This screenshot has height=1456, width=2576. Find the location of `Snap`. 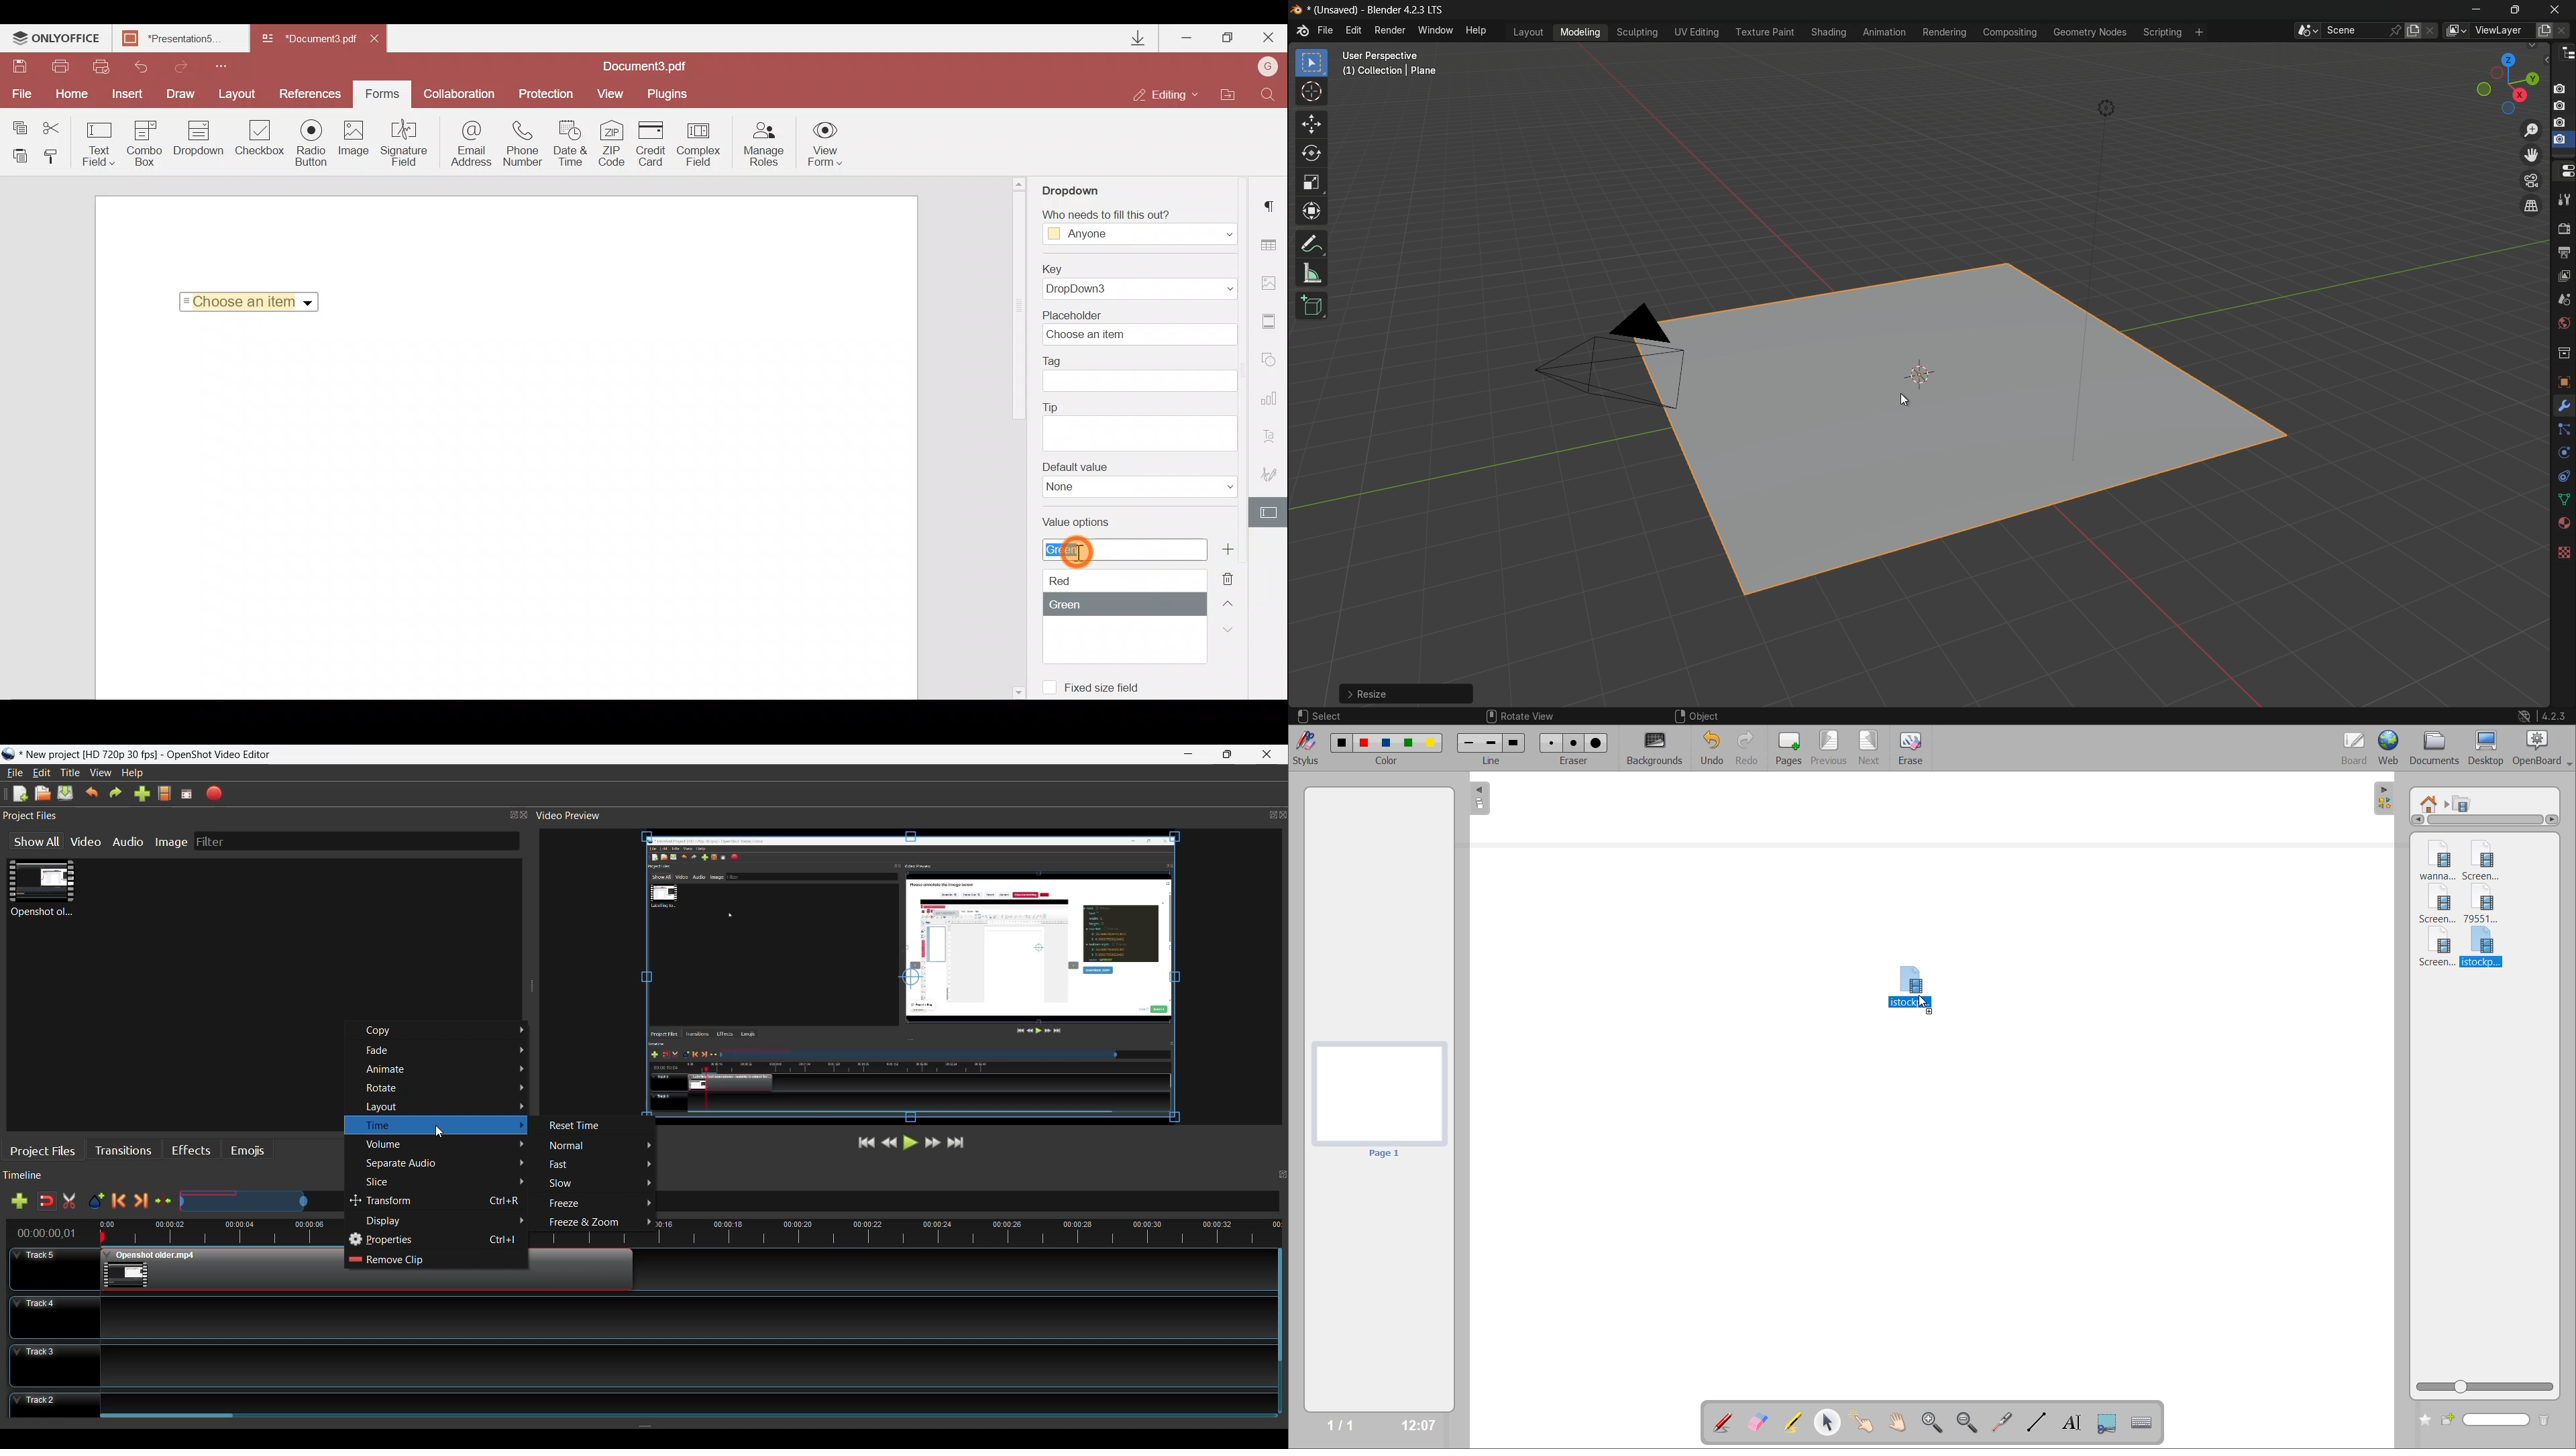

Snap is located at coordinates (46, 1201).